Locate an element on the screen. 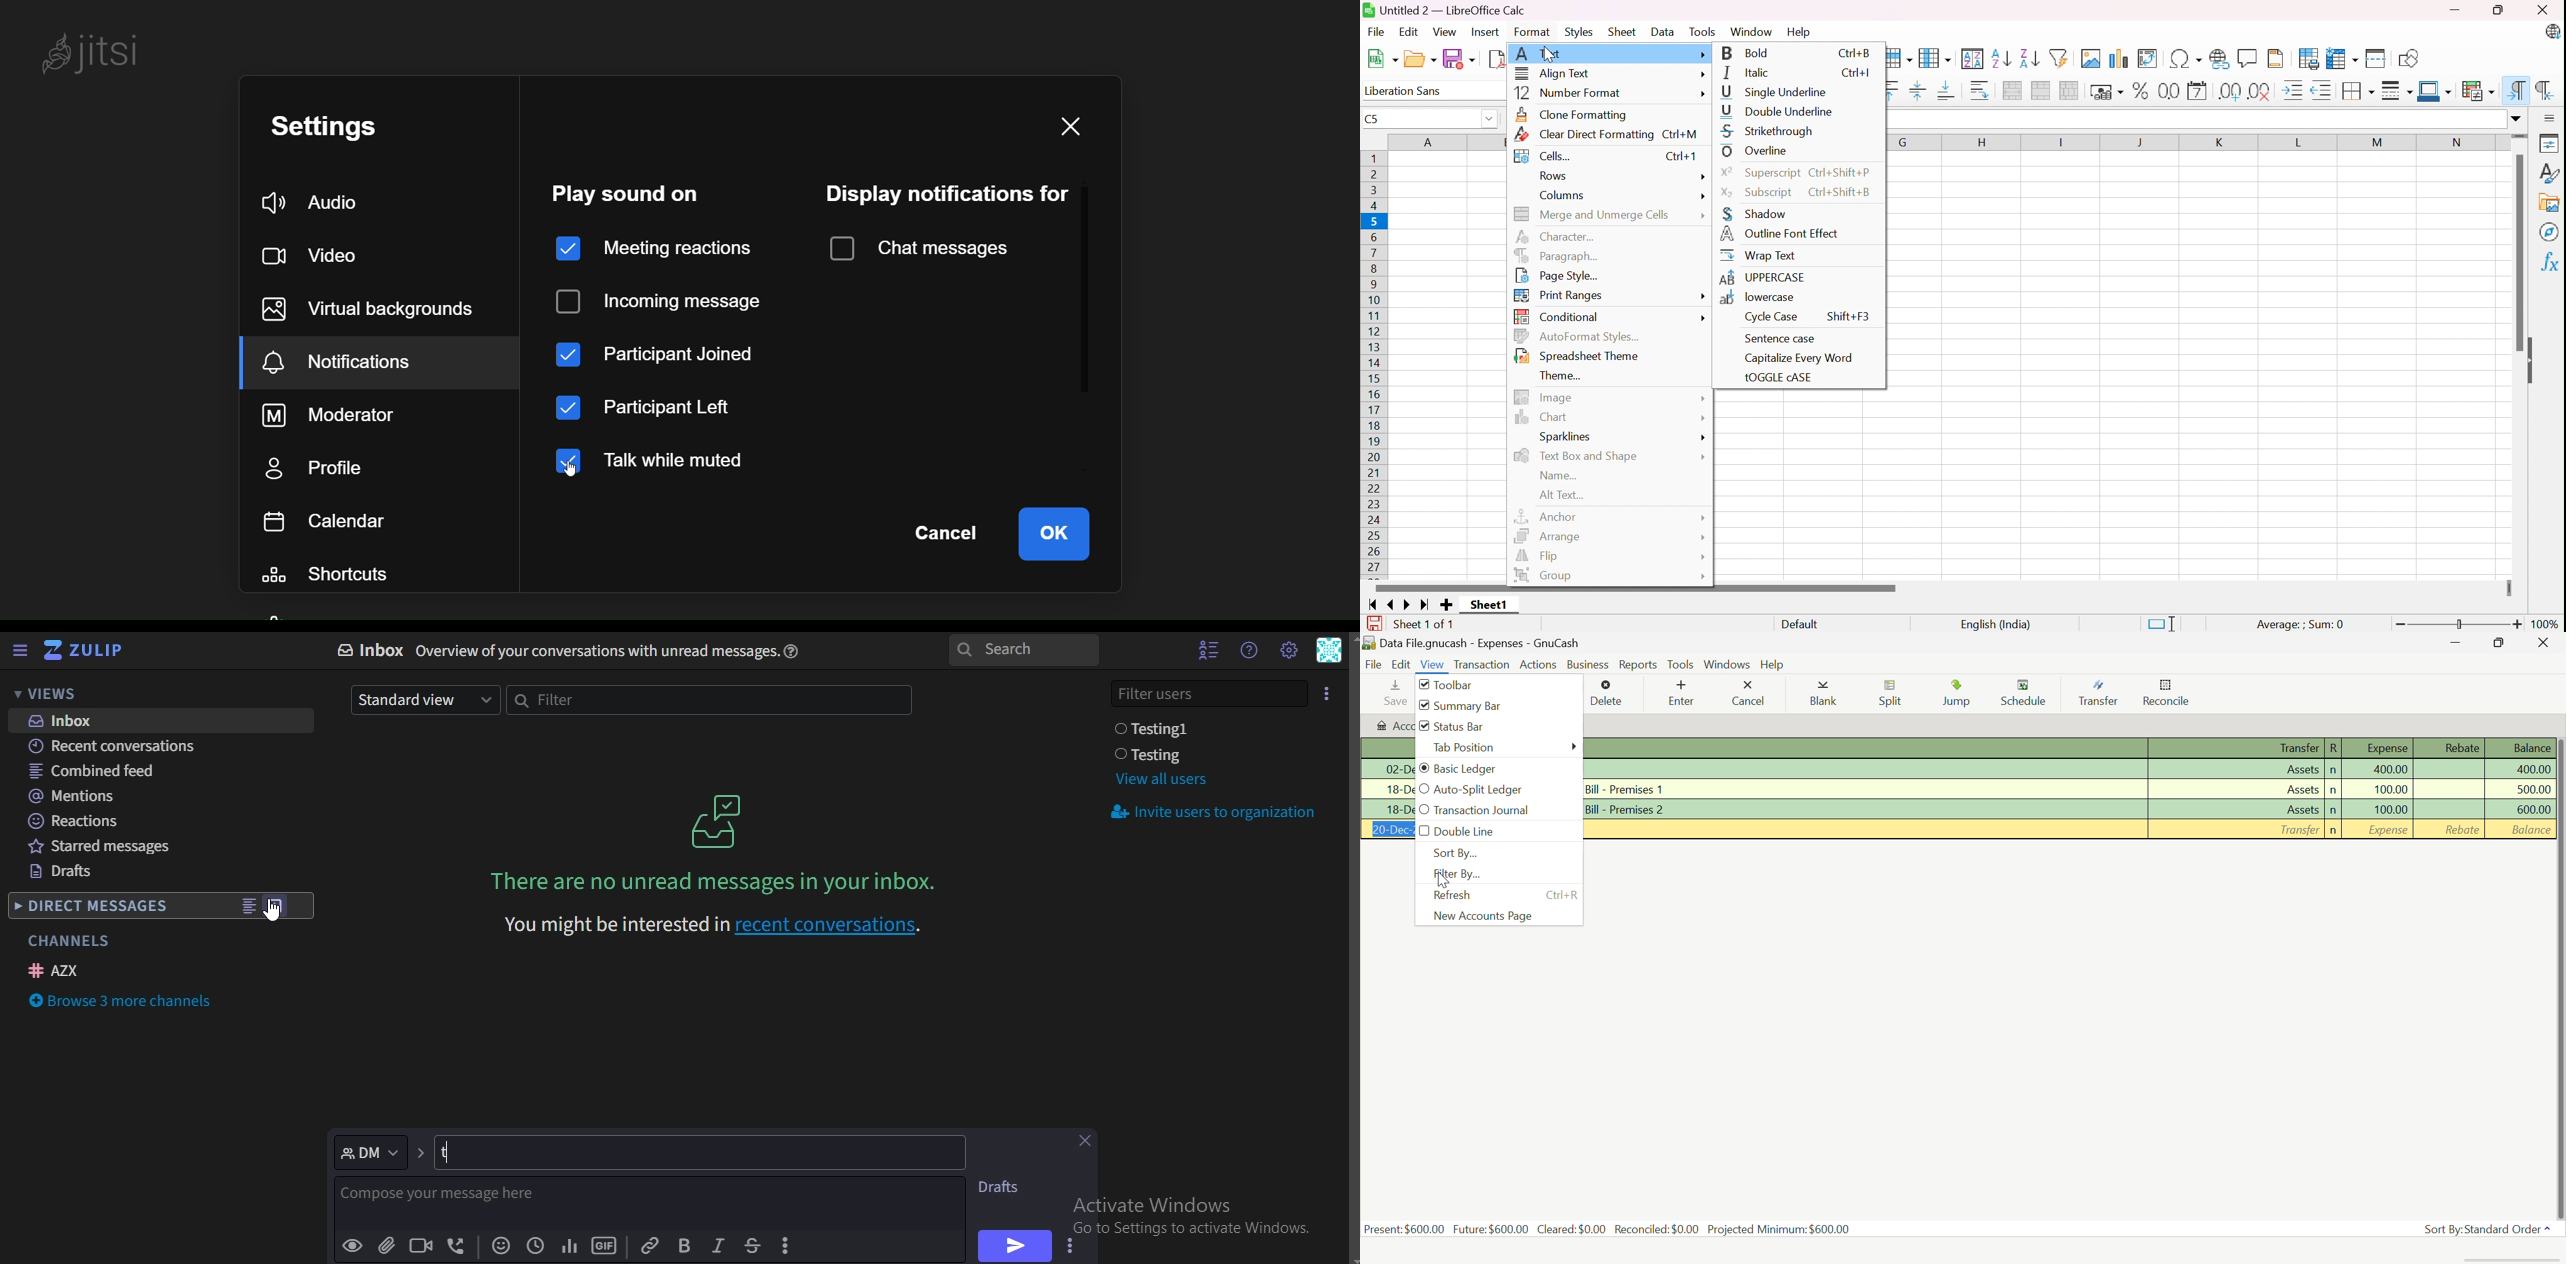 The width and height of the screenshot is (2576, 1288). scroll bar is located at coordinates (1088, 285).